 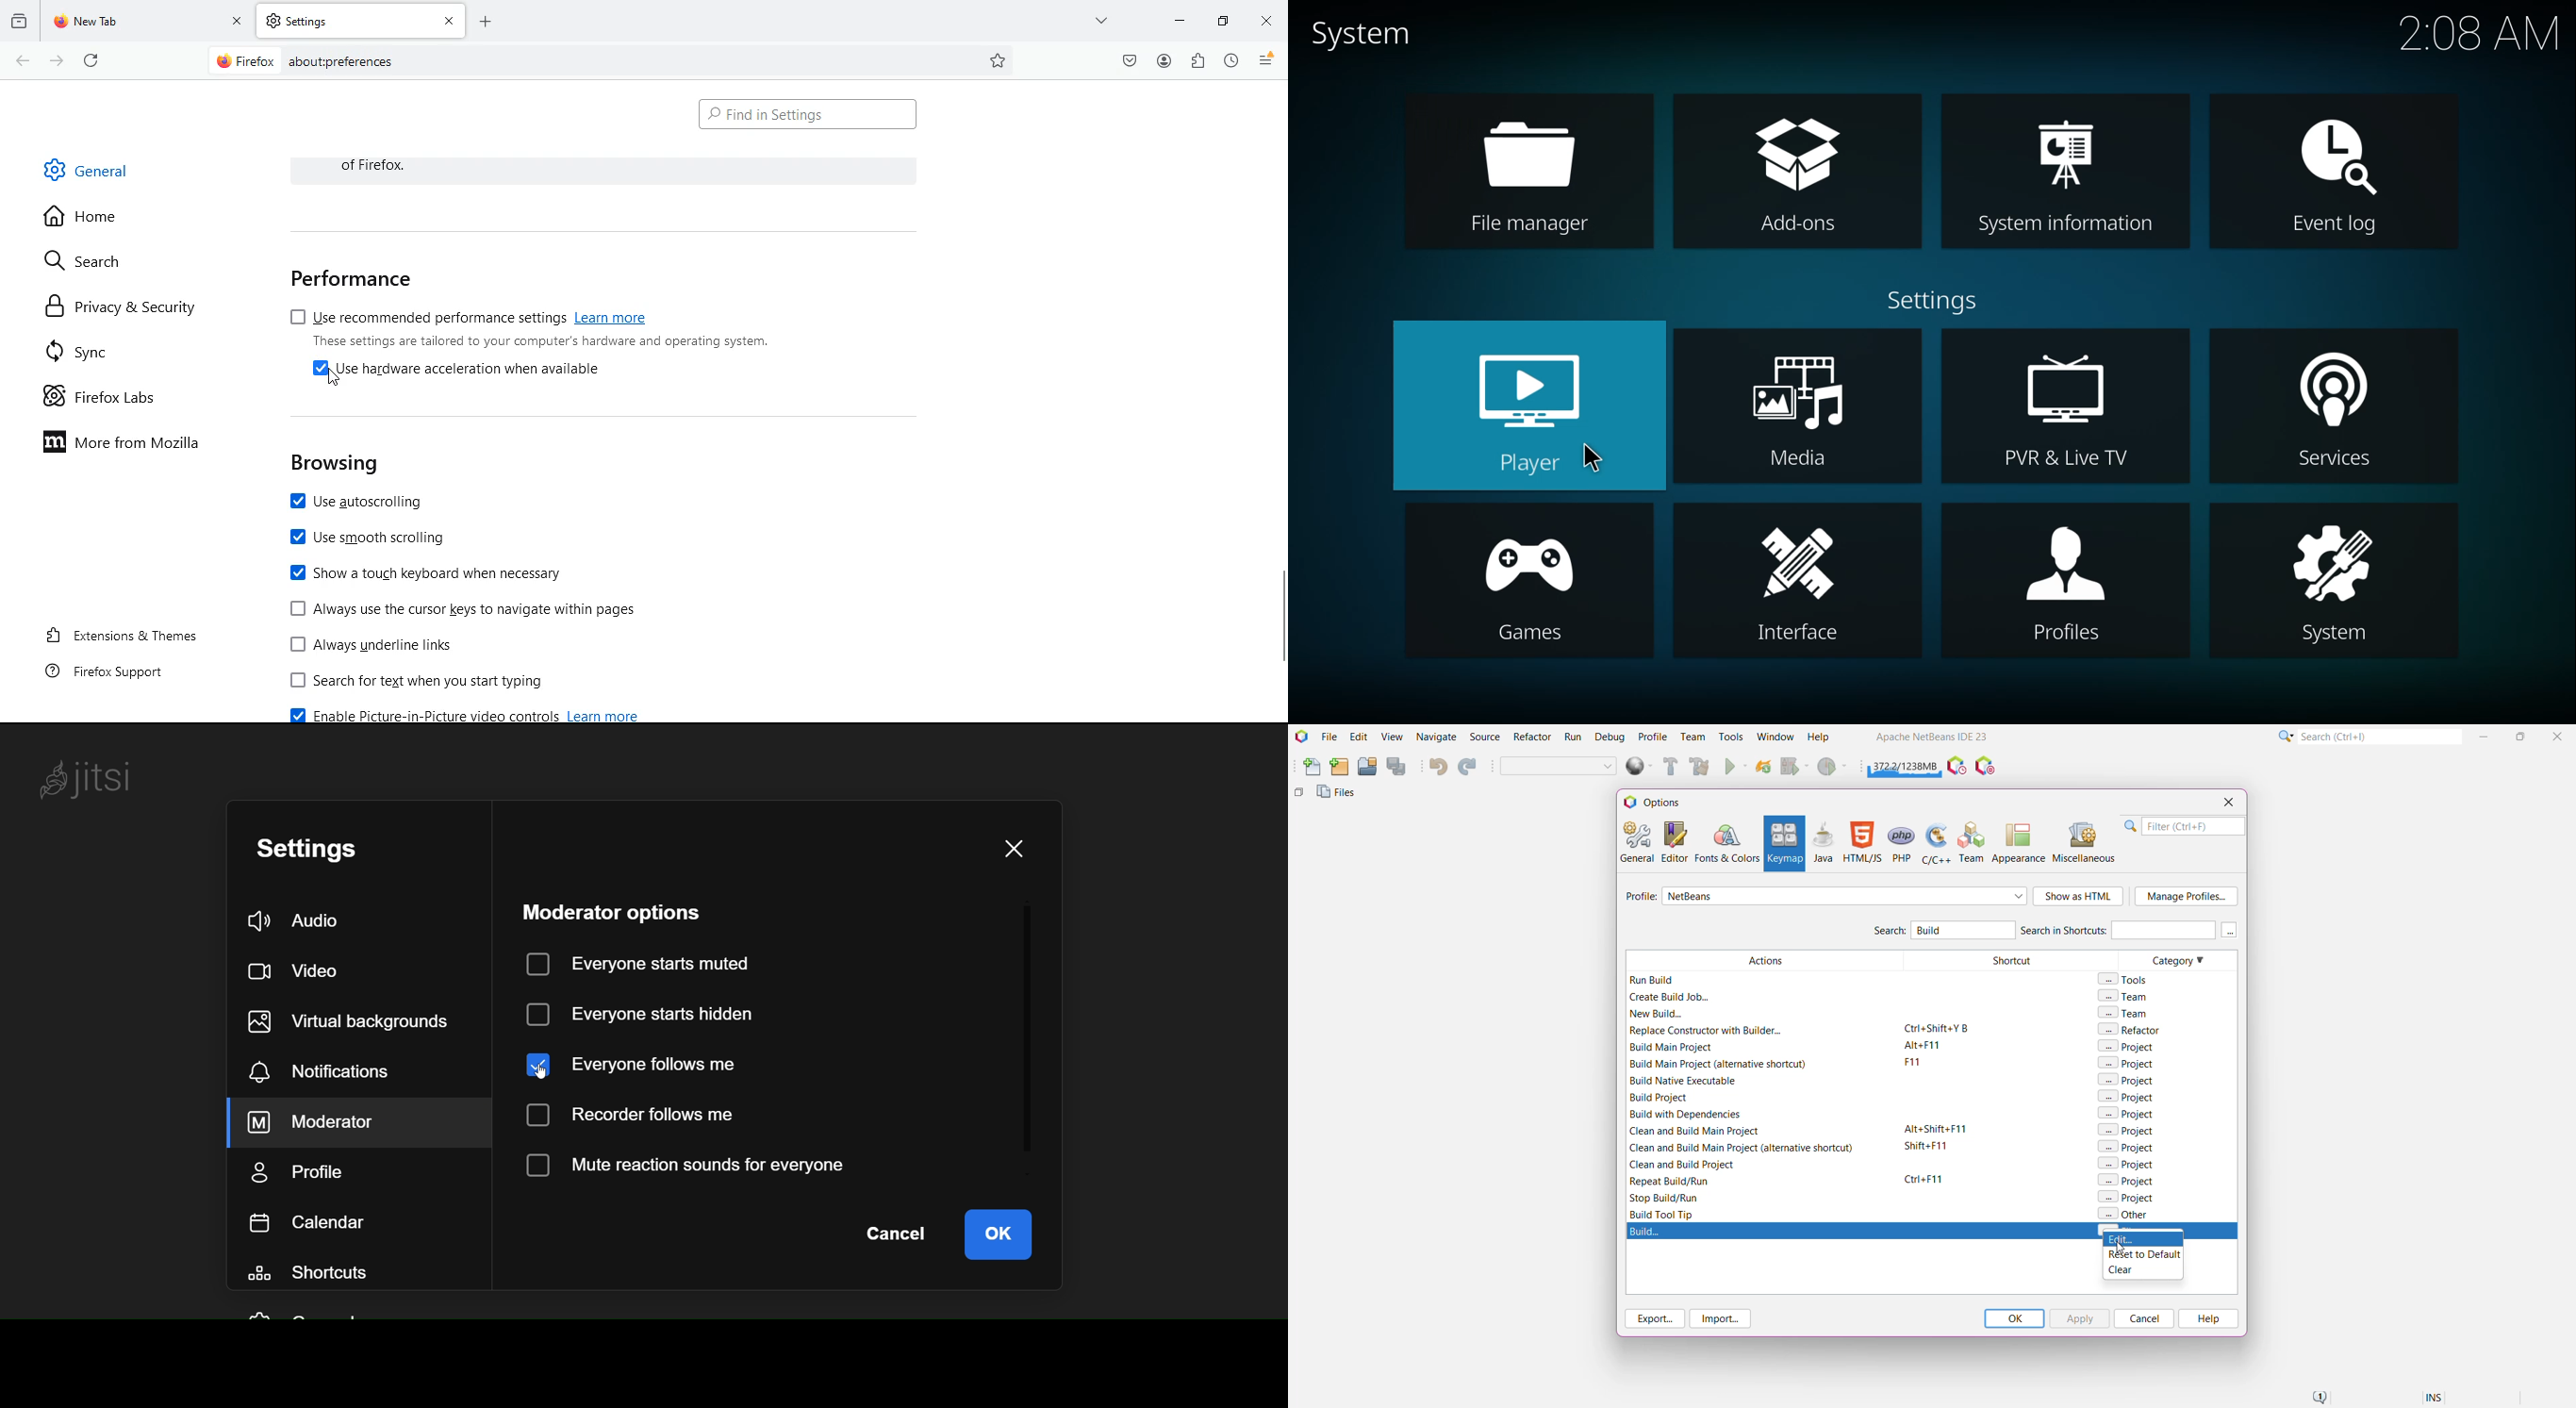 I want to click on system information, so click(x=2062, y=174).